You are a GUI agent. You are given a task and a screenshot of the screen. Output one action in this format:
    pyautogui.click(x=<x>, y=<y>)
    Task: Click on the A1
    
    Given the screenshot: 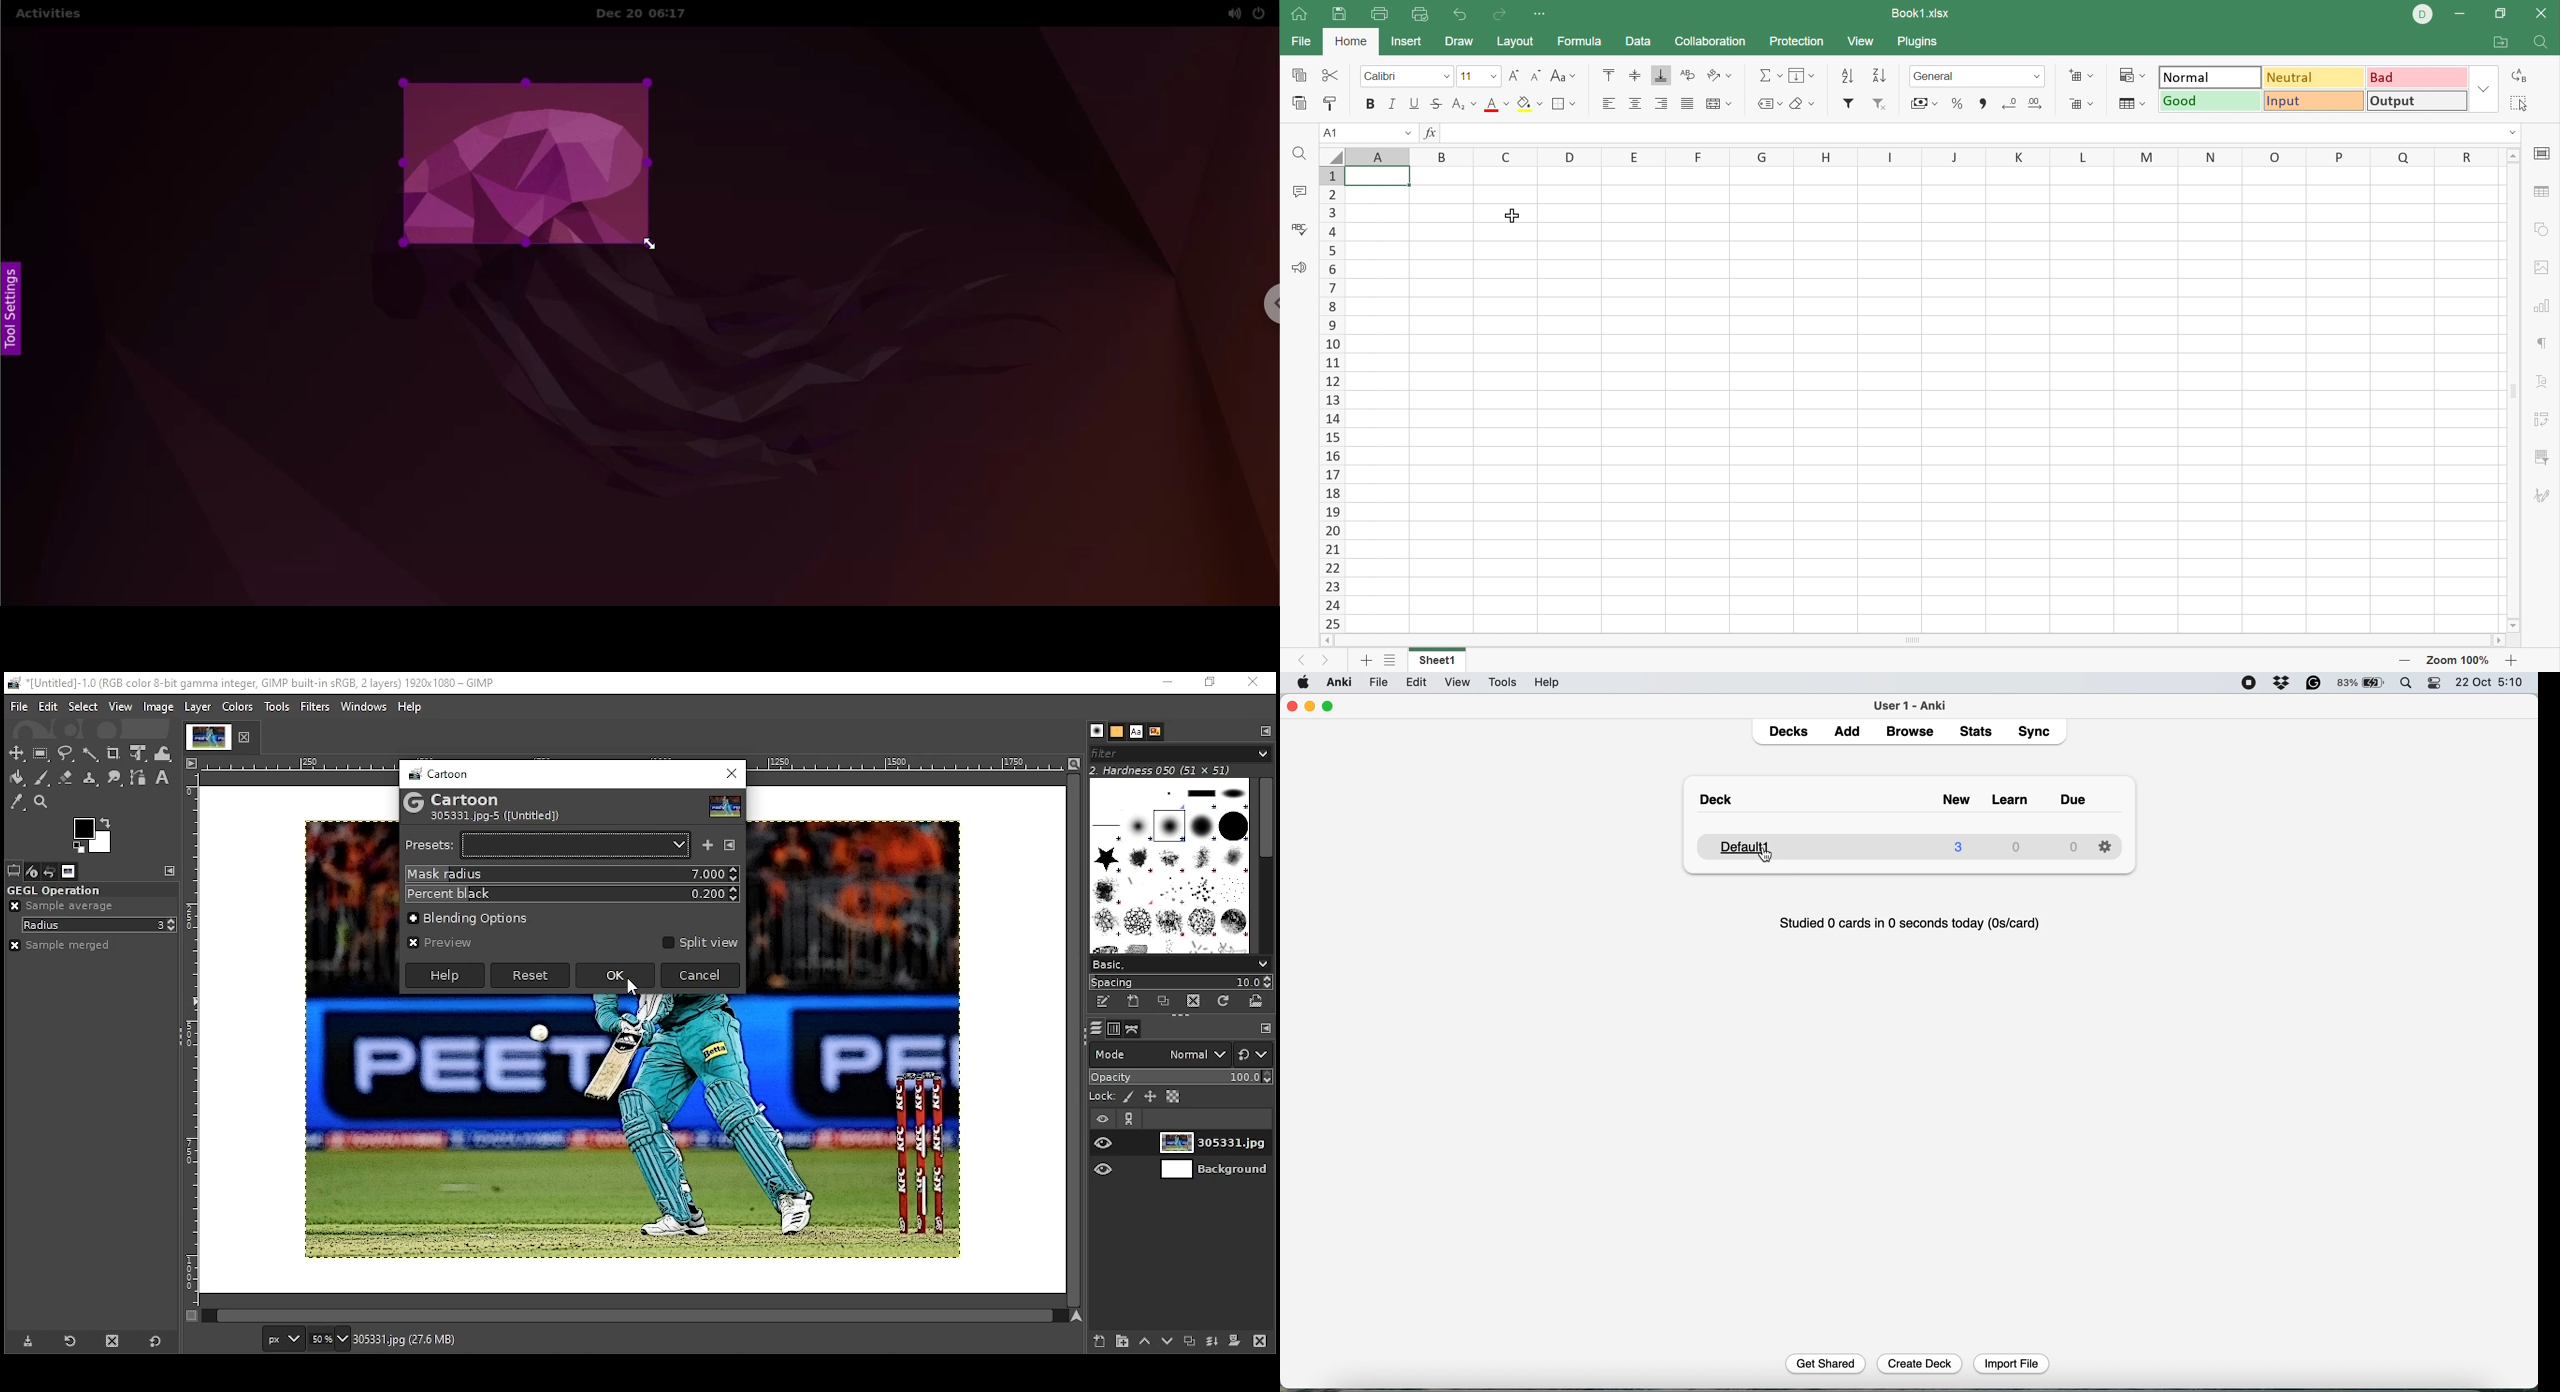 What is the action you would take?
    pyautogui.click(x=1329, y=133)
    